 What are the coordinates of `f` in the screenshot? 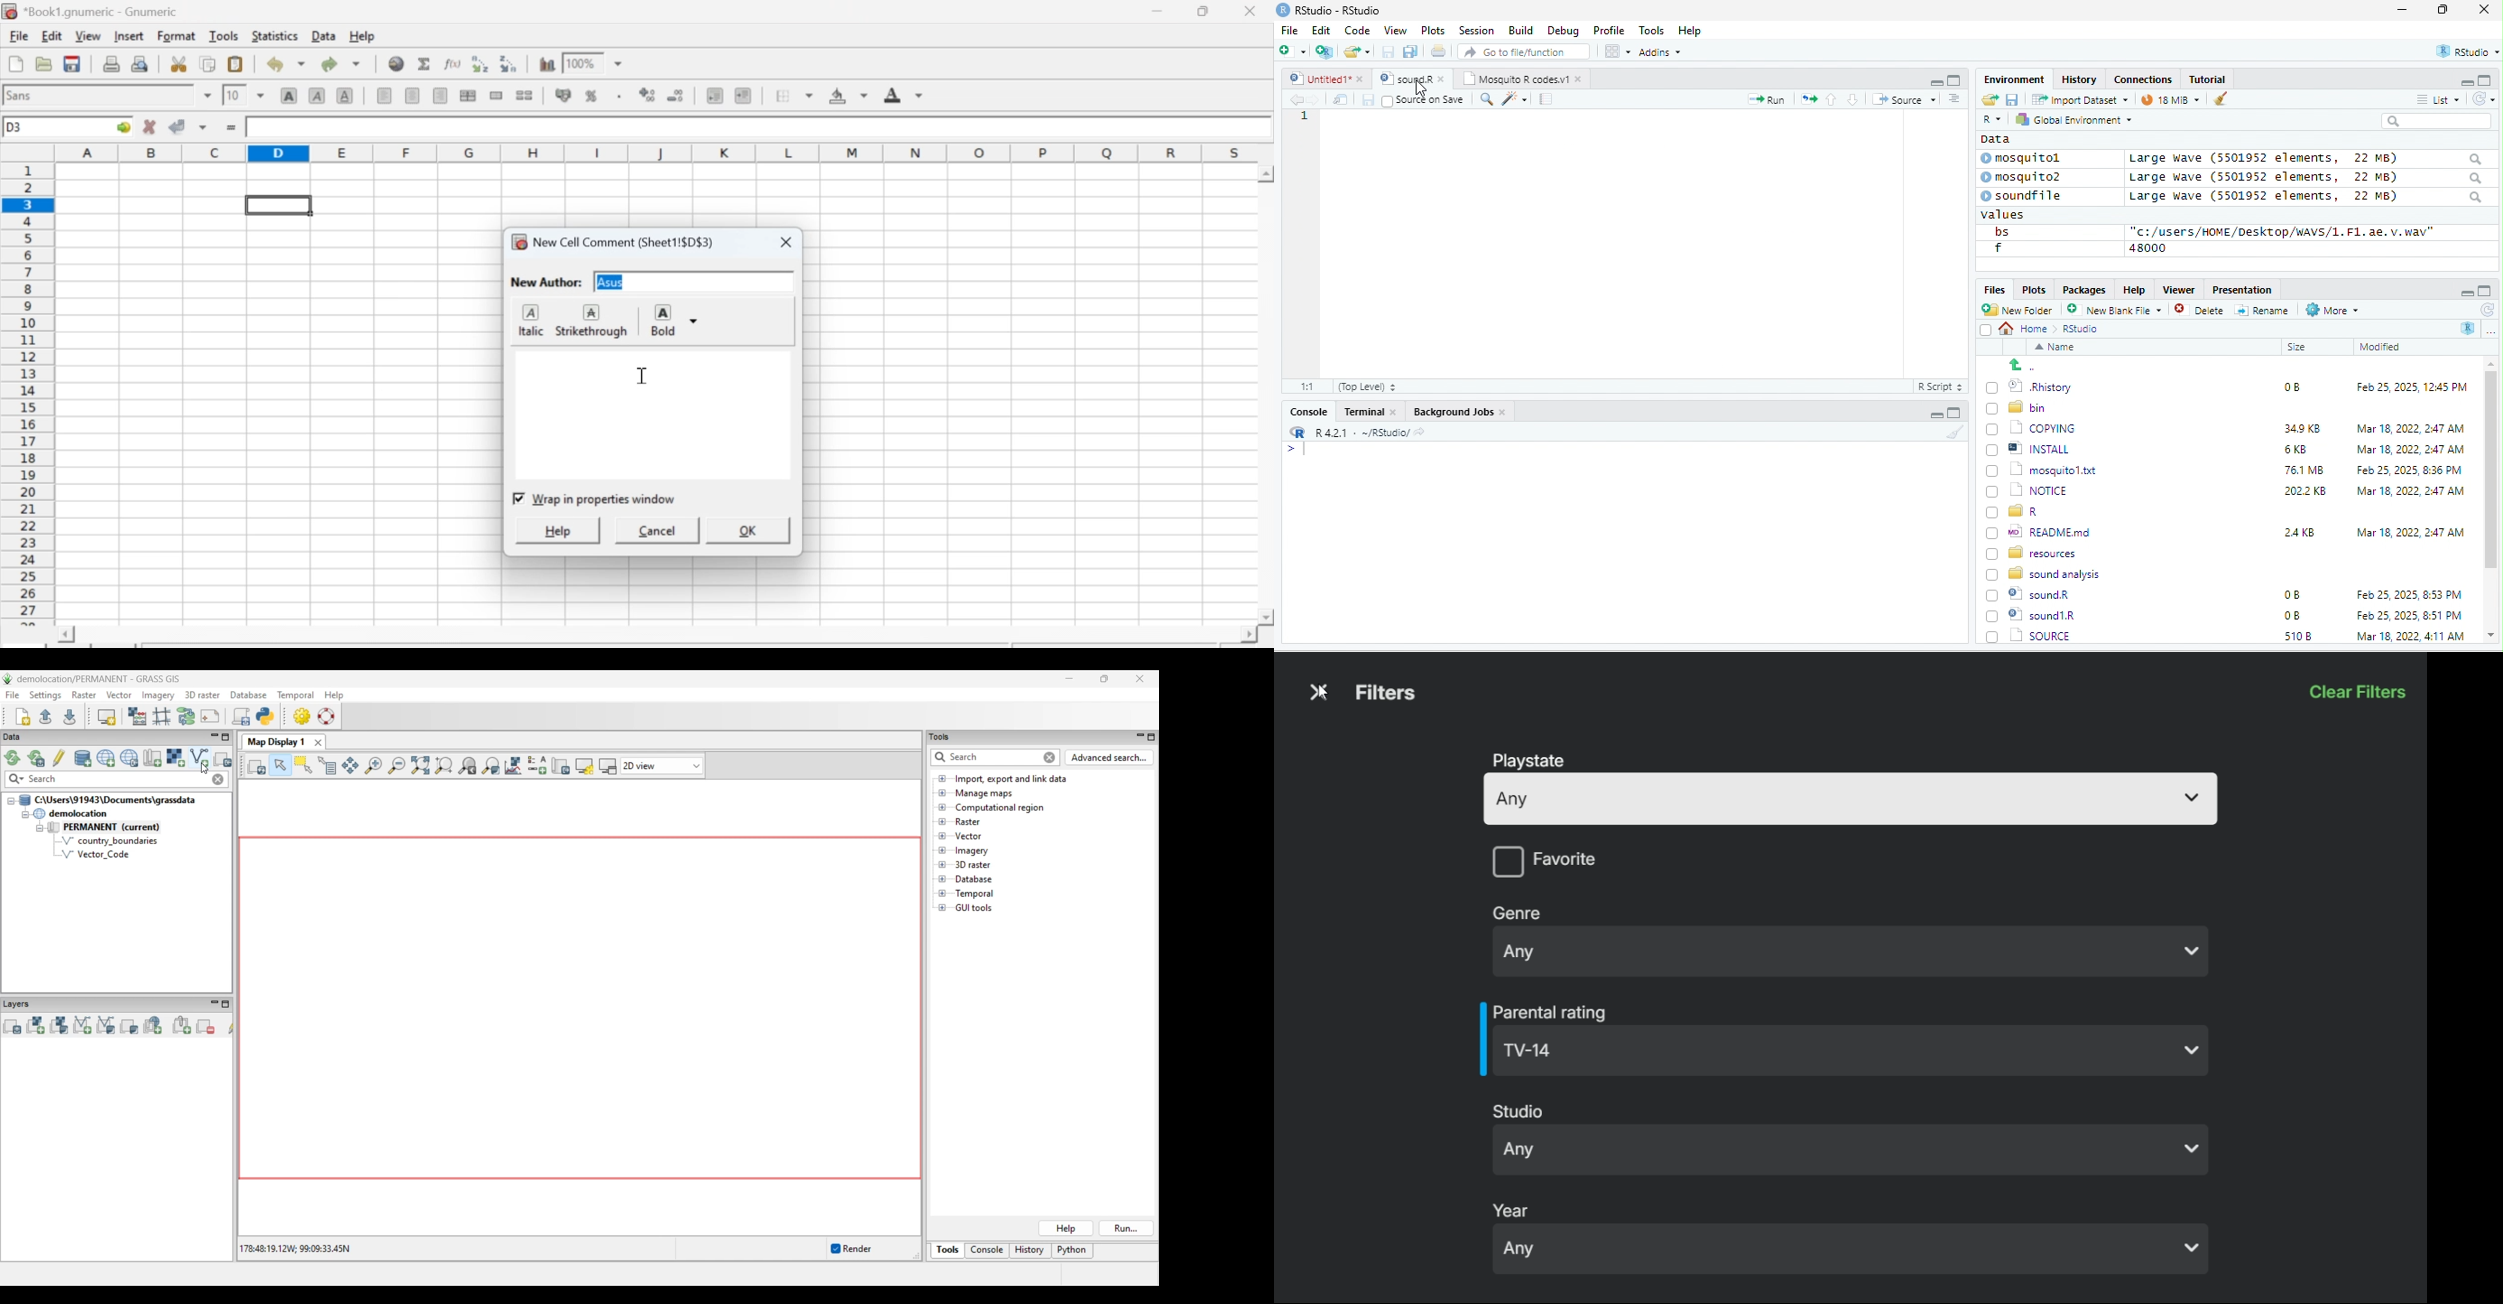 It's located at (1998, 248).